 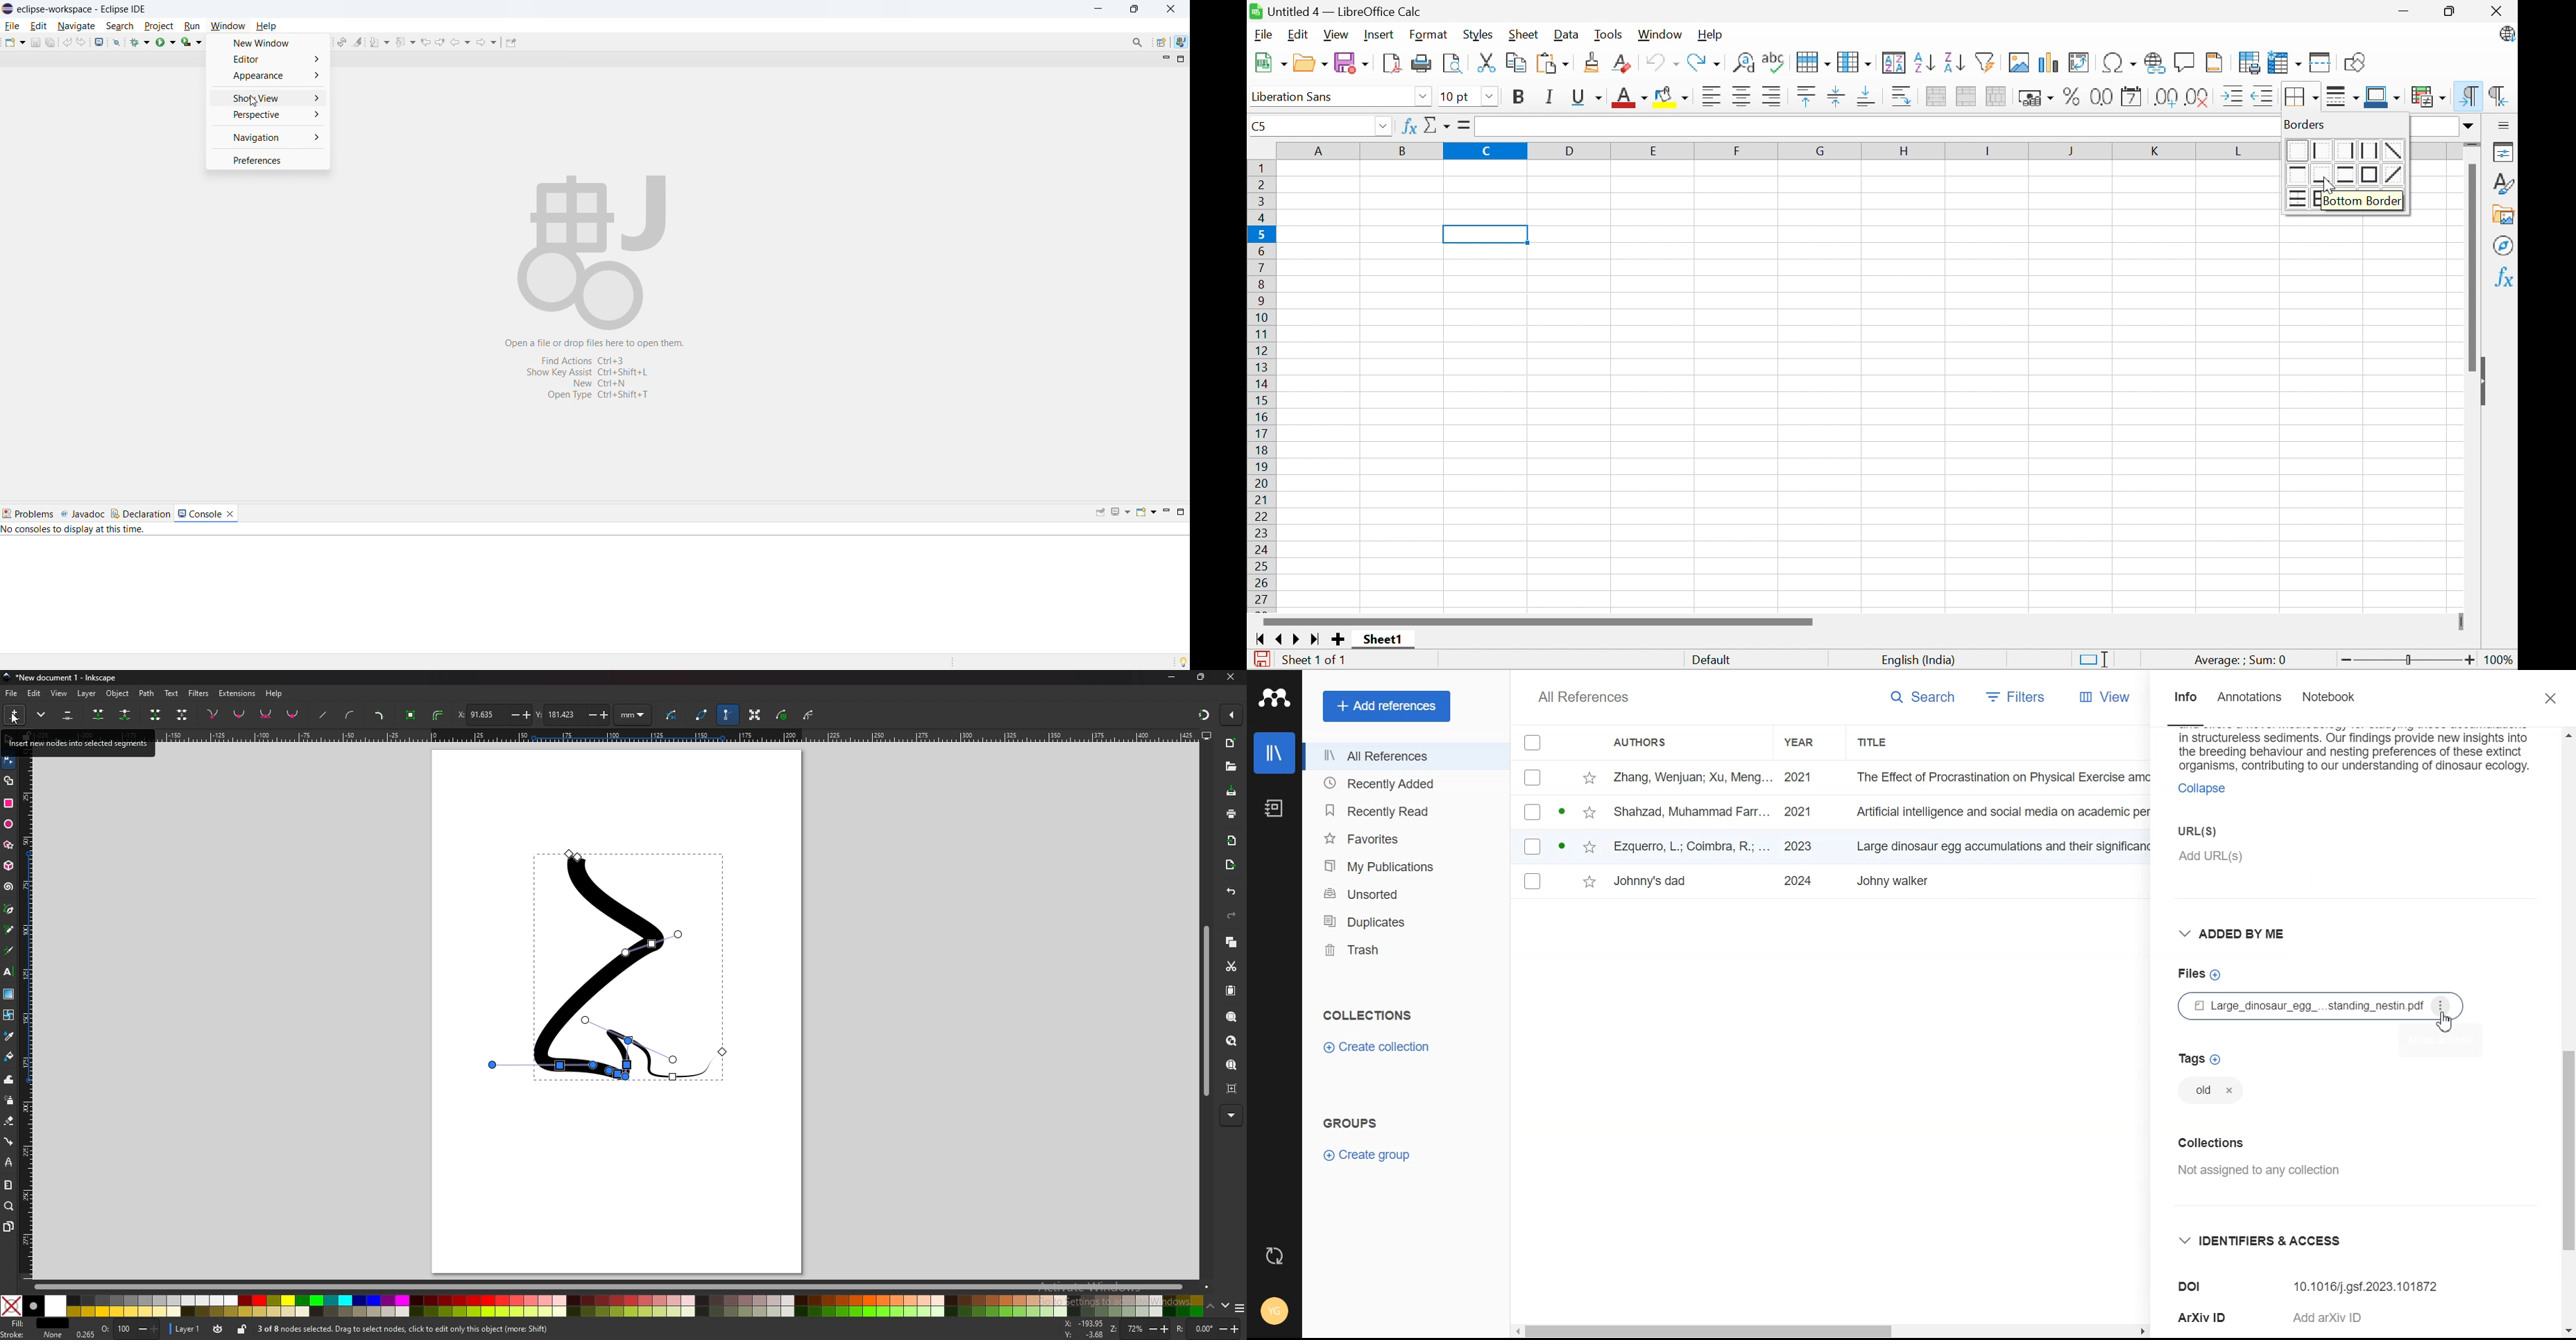 I want to click on (un)select, so click(x=1531, y=778).